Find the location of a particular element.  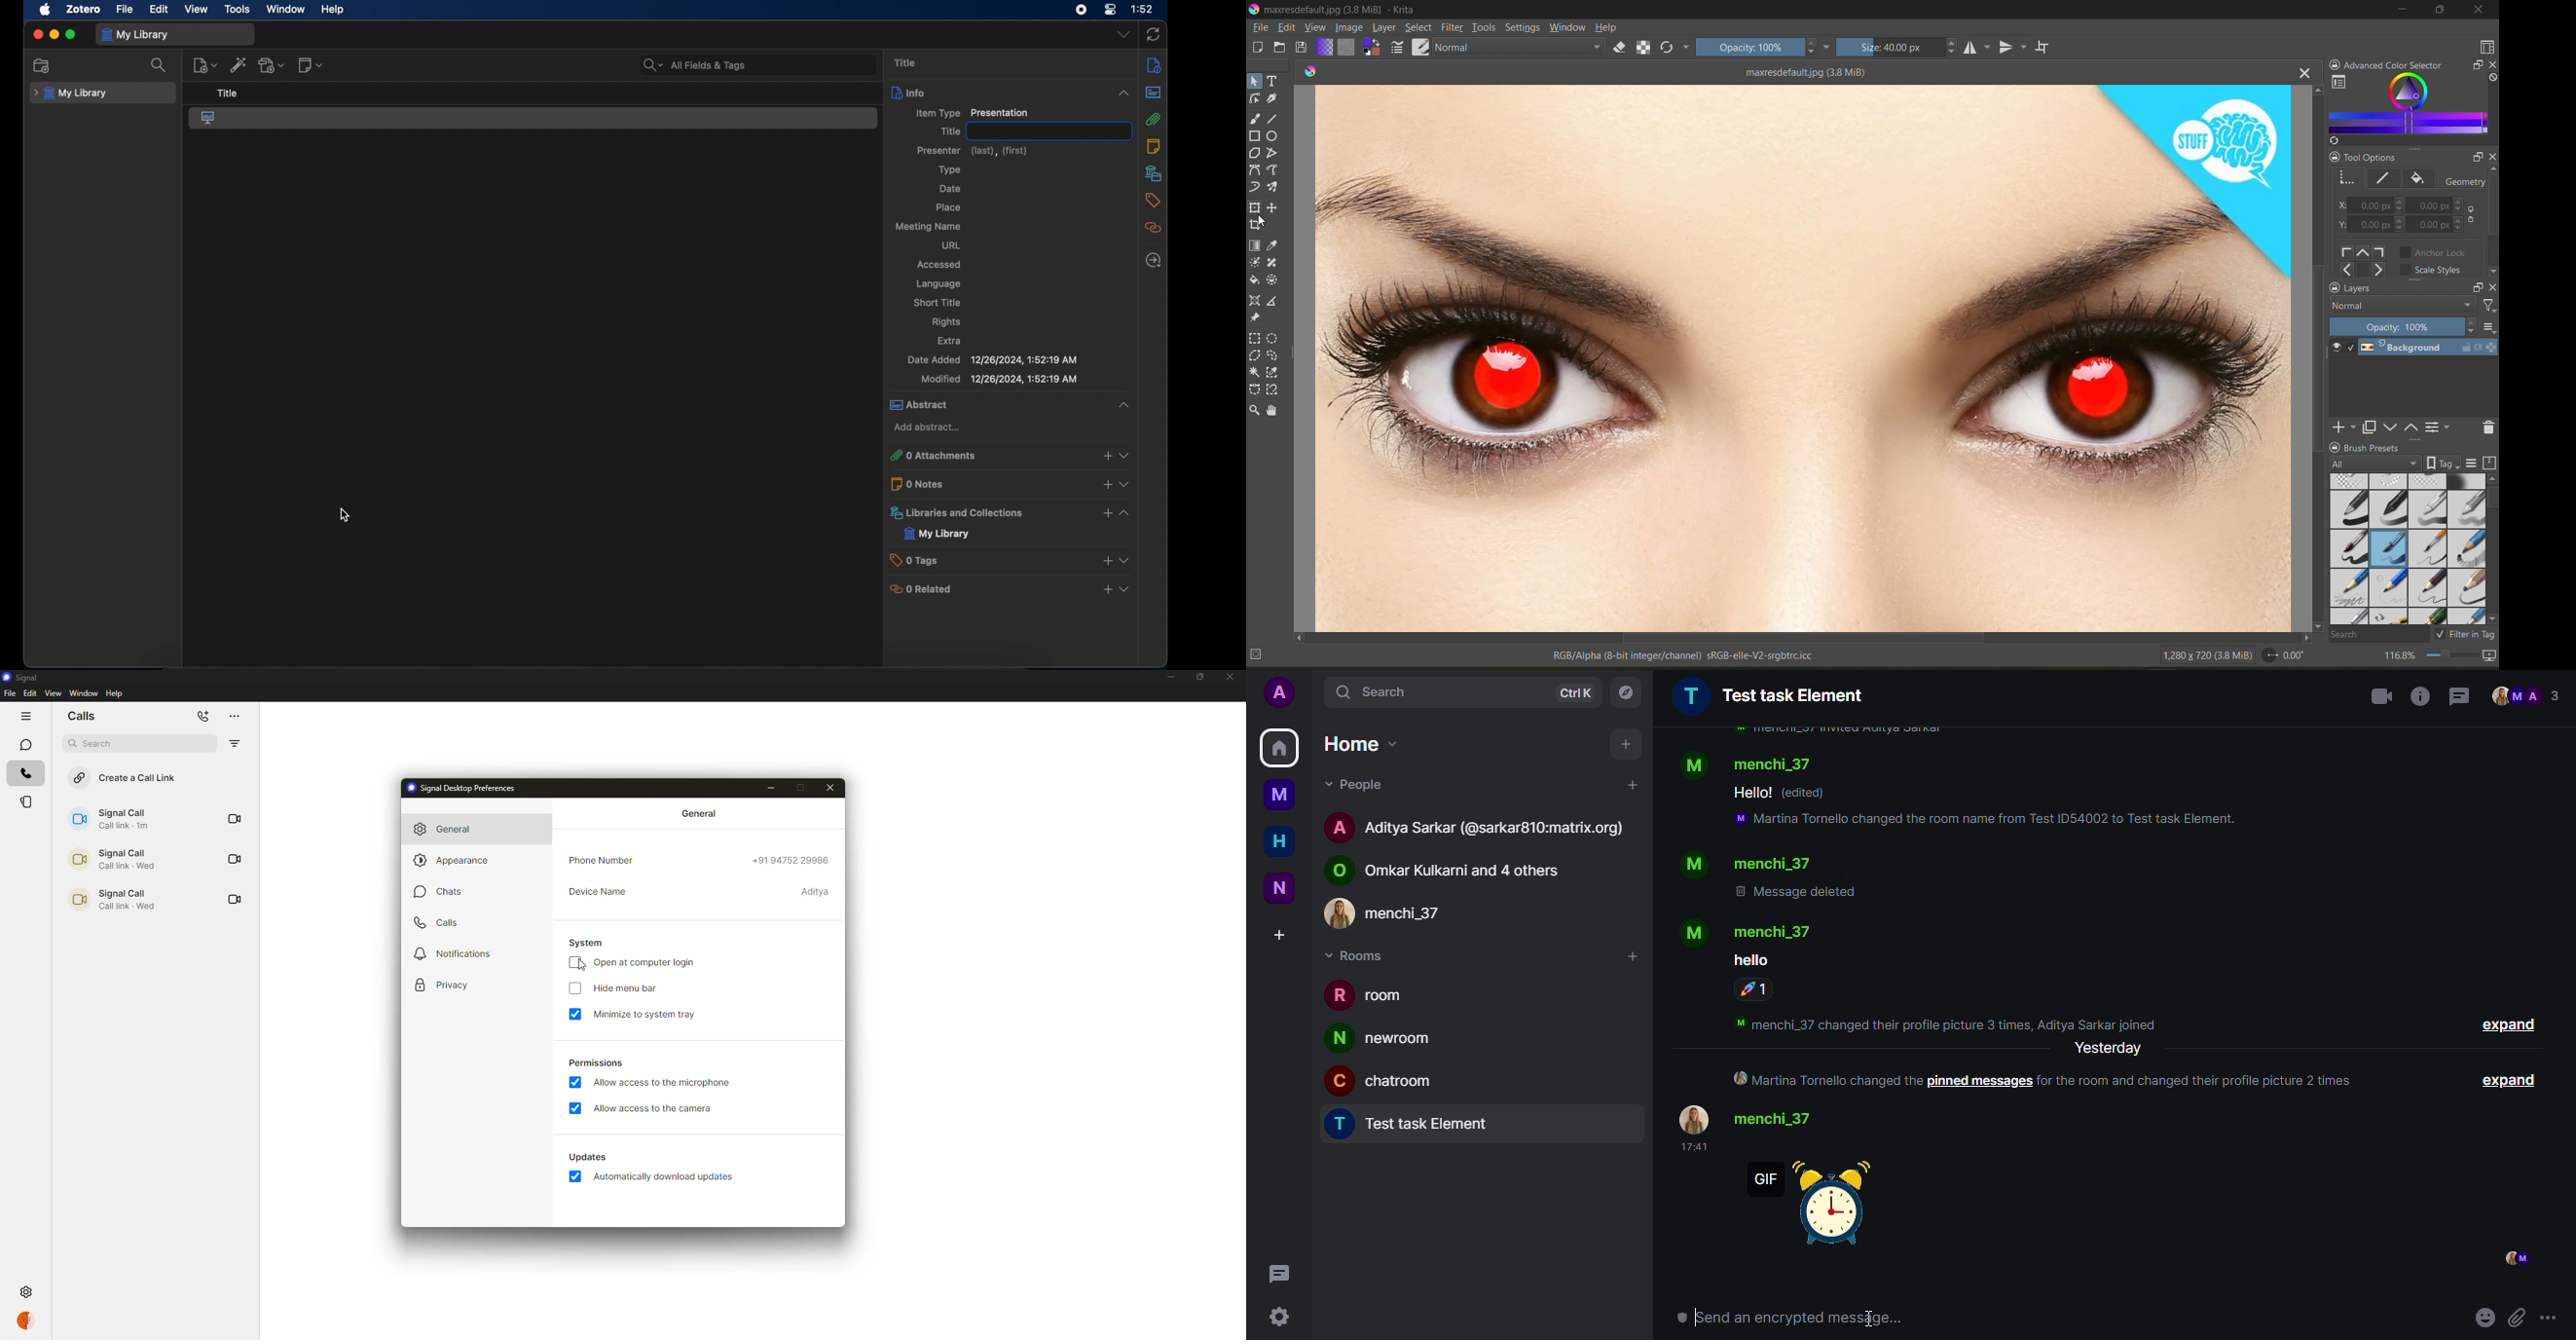

abstract is located at coordinates (1013, 405).